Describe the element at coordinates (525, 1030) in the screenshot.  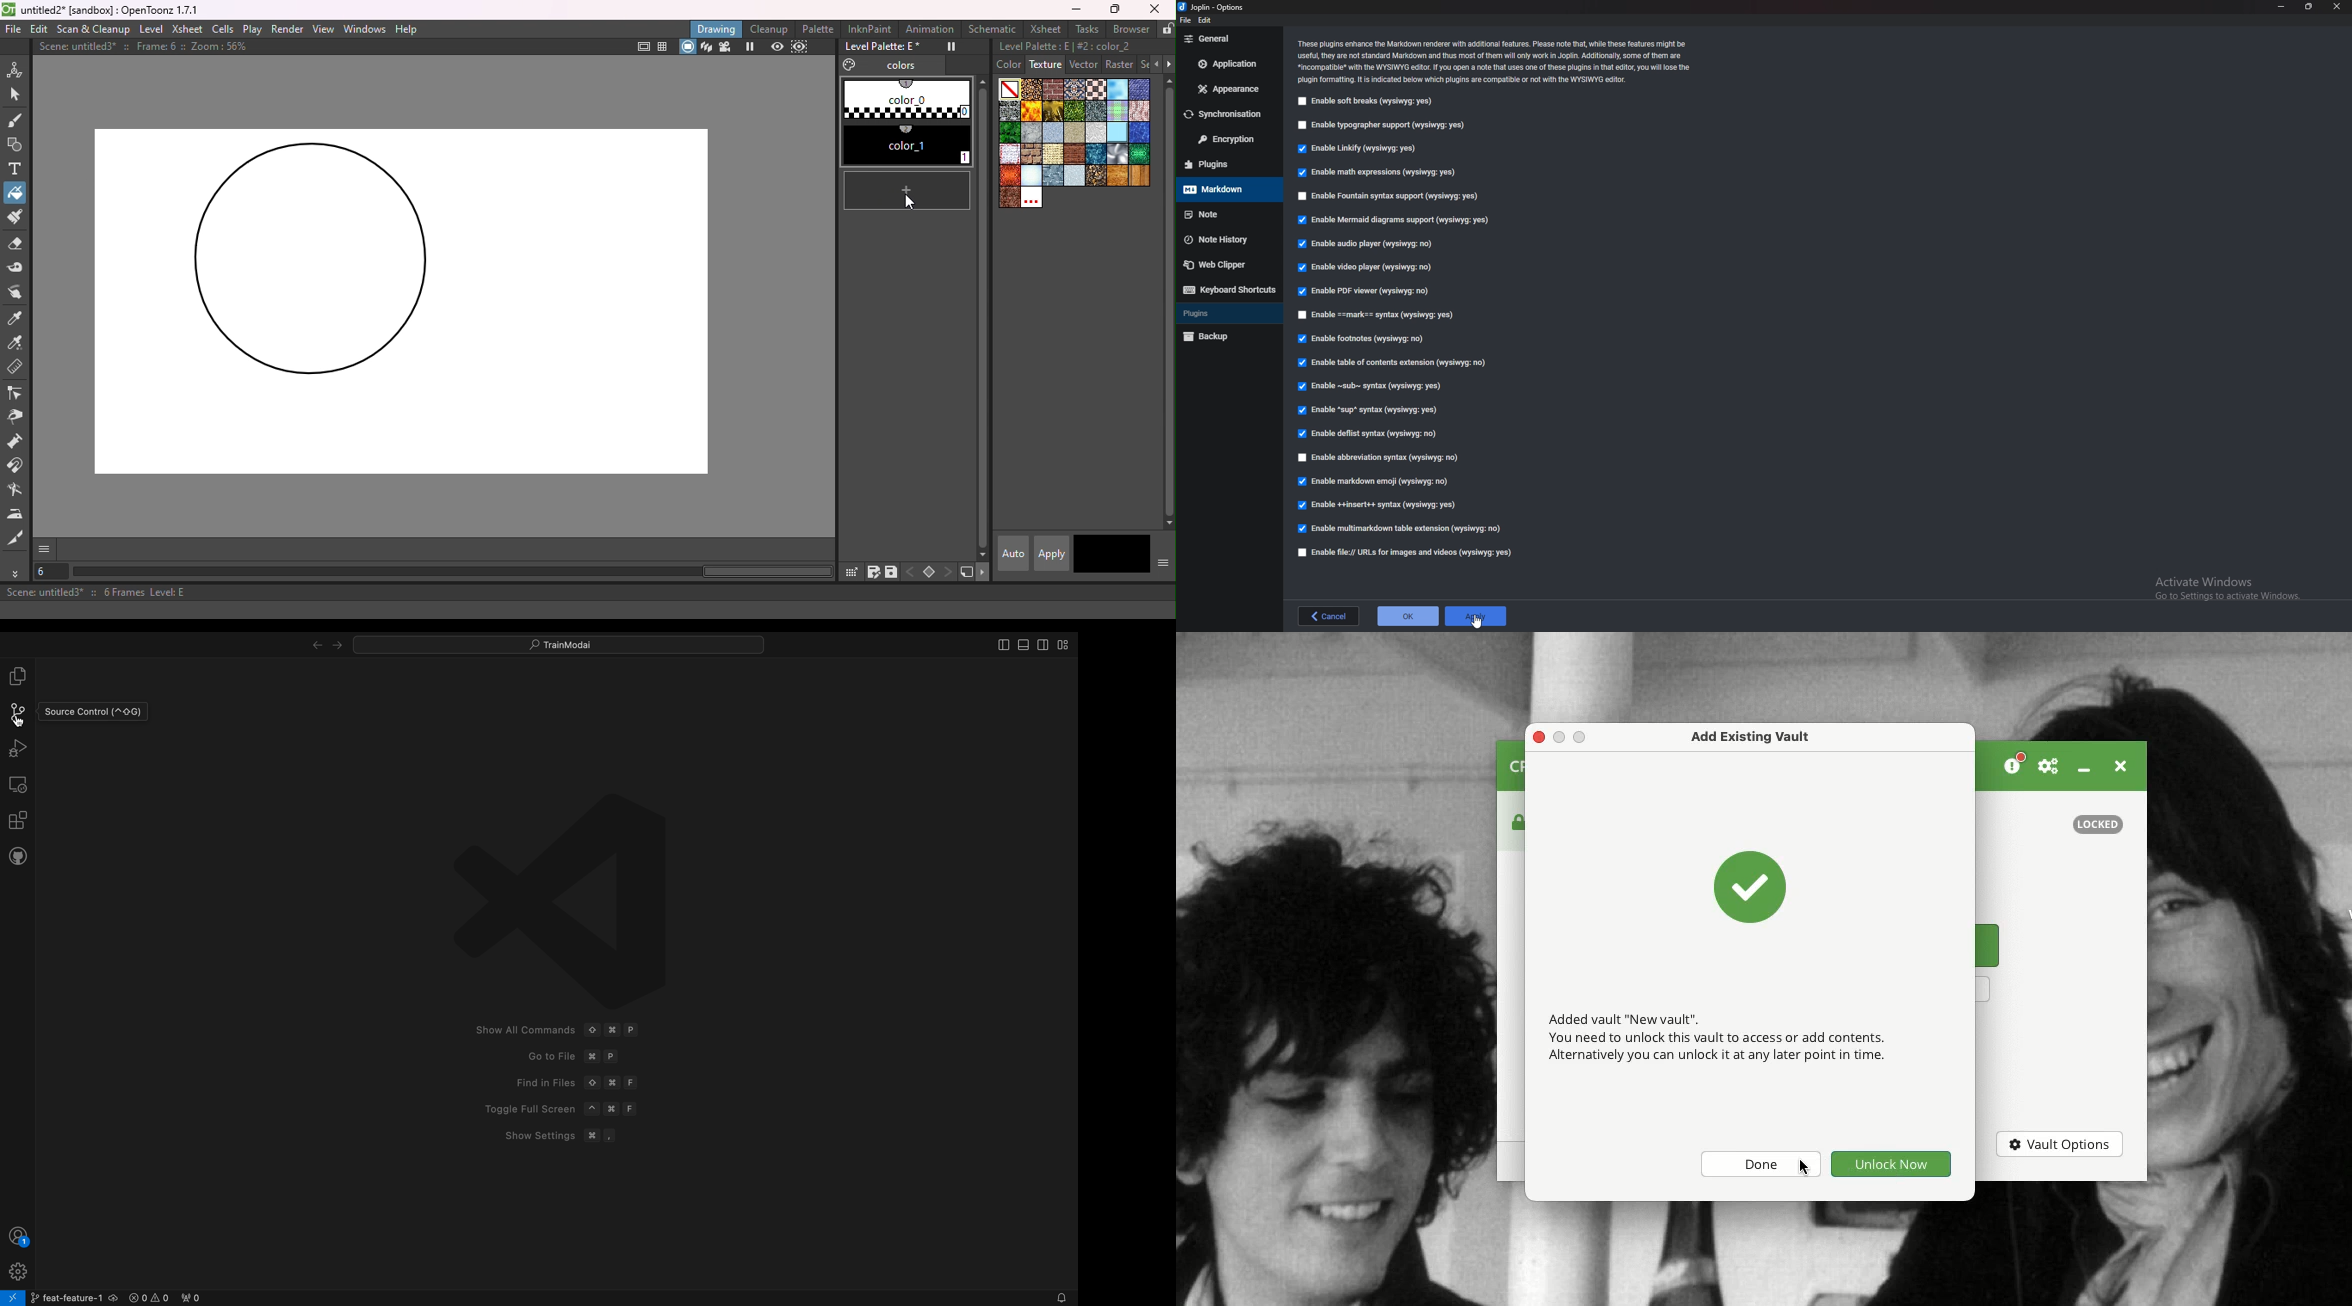
I see `Show All Commands` at that location.